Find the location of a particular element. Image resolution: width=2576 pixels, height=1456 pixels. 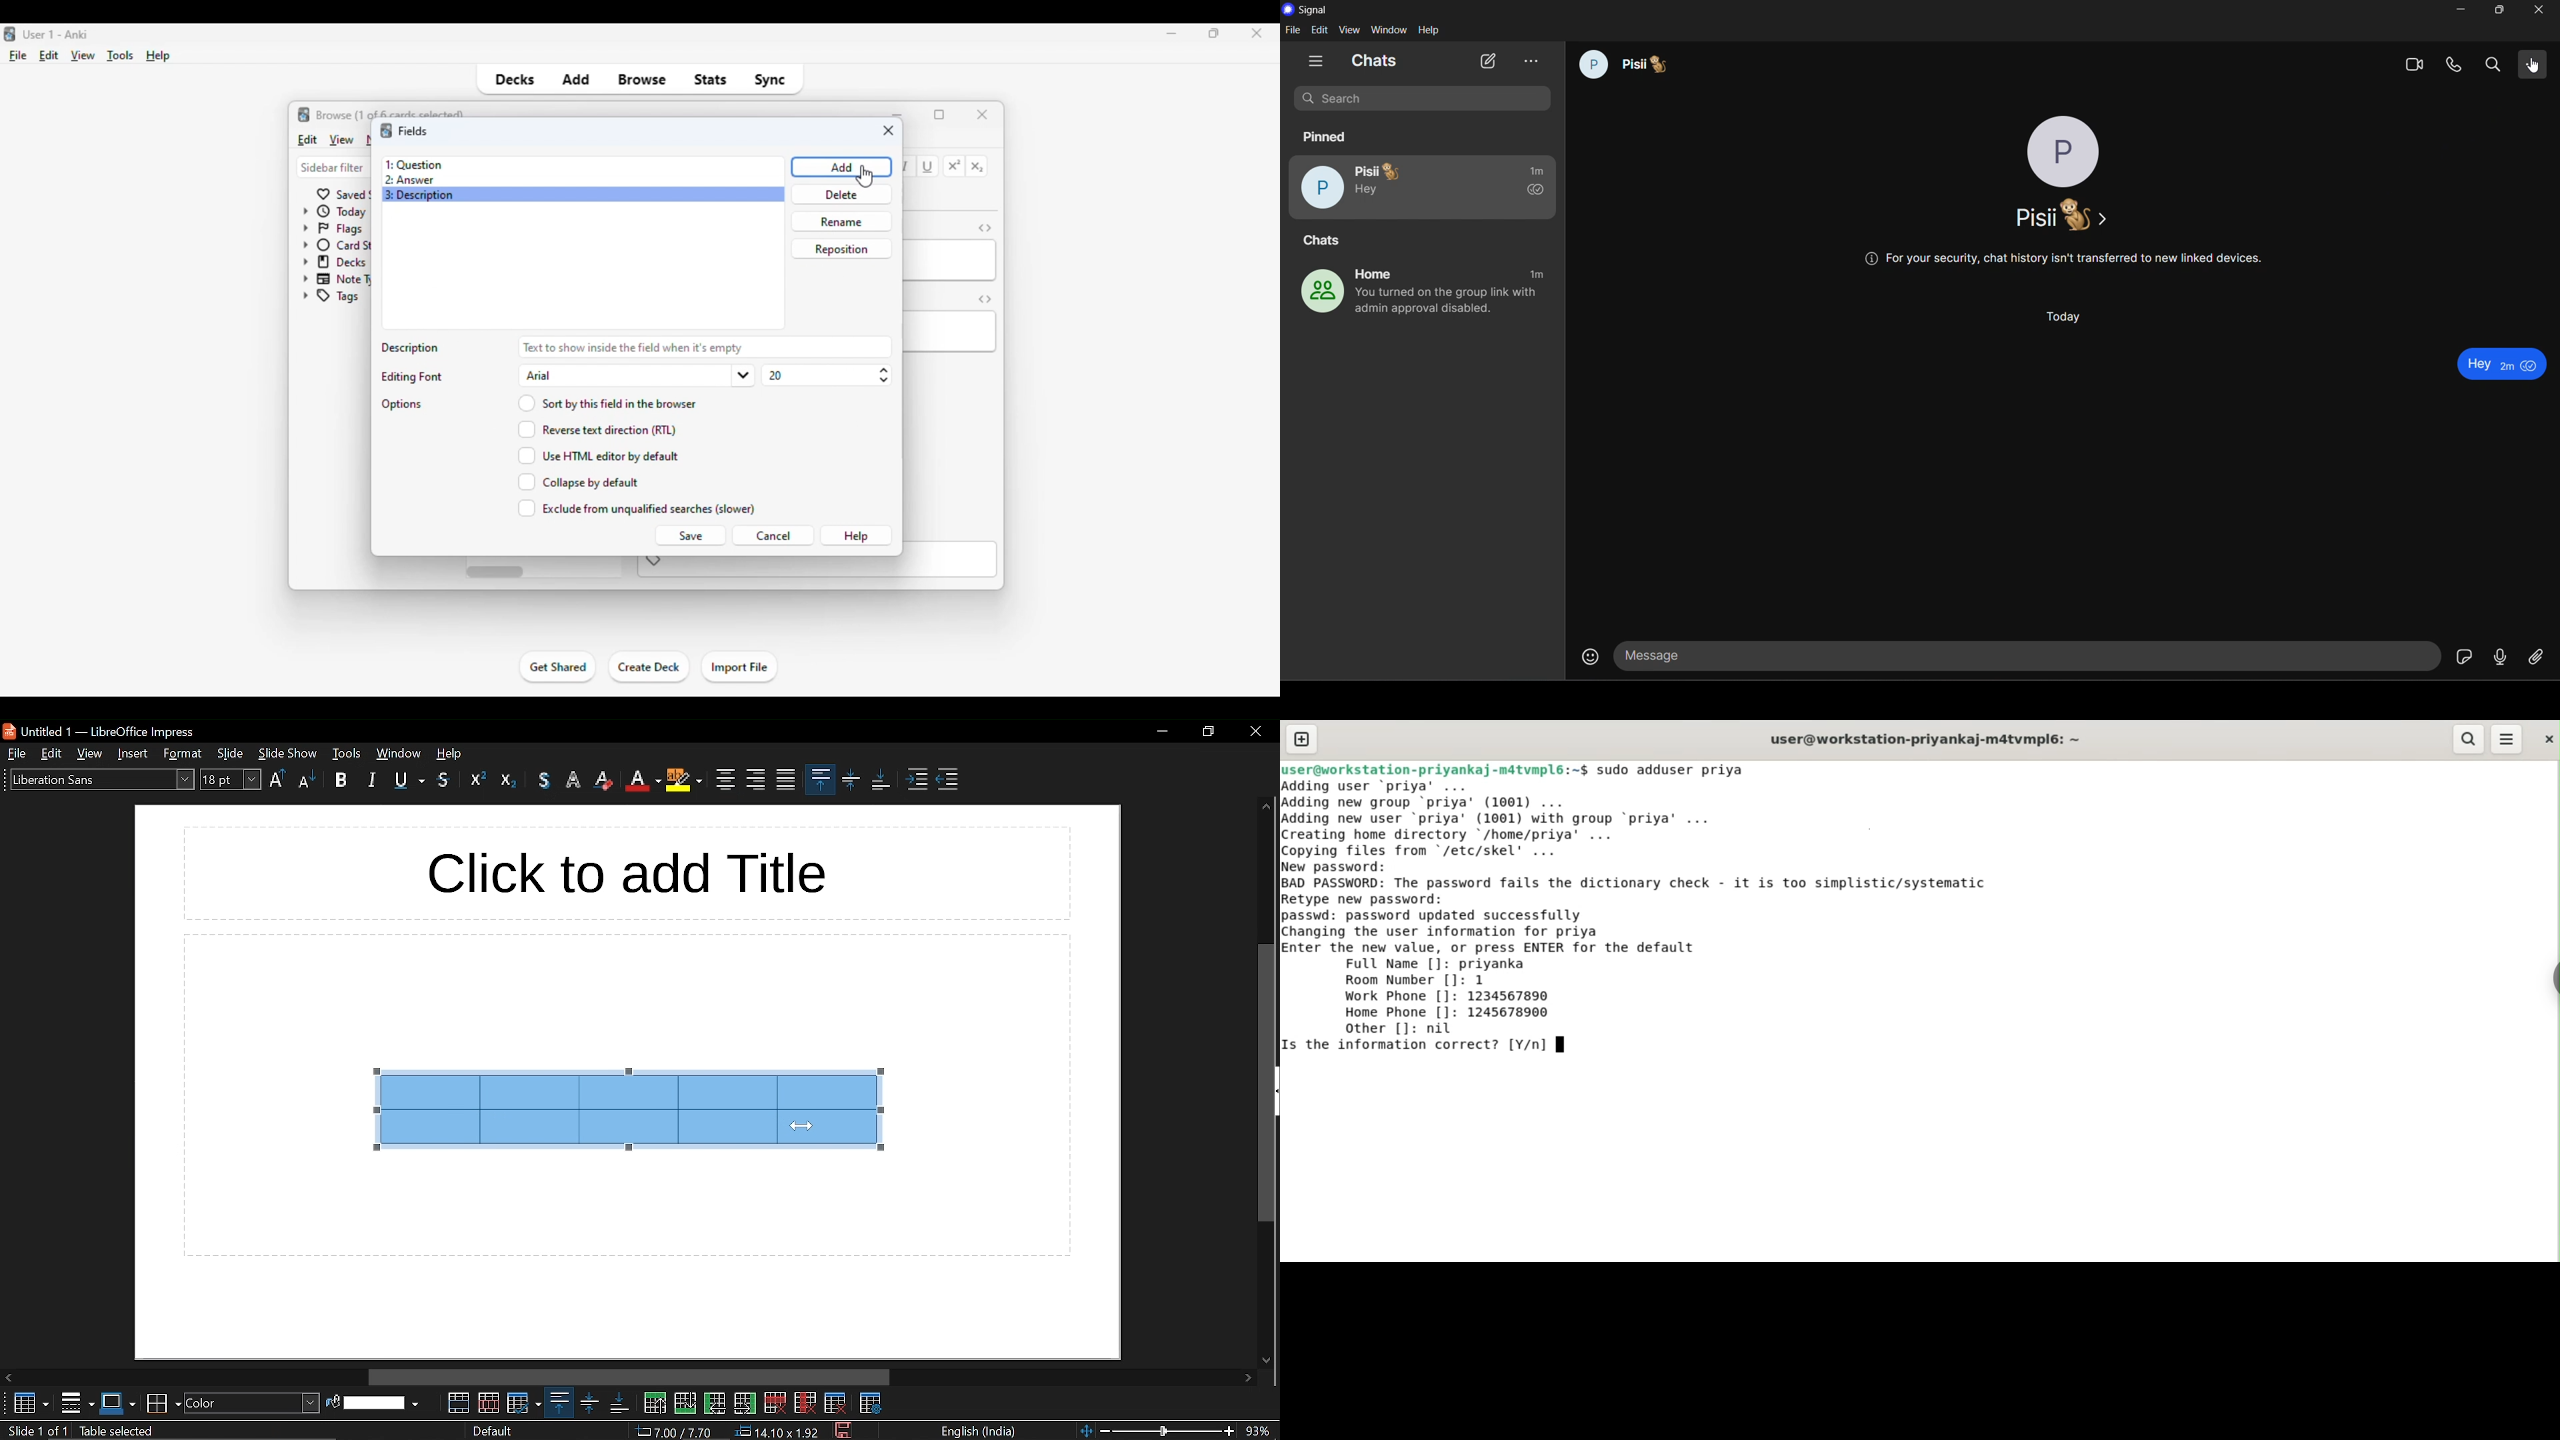

fill style is located at coordinates (252, 1403).